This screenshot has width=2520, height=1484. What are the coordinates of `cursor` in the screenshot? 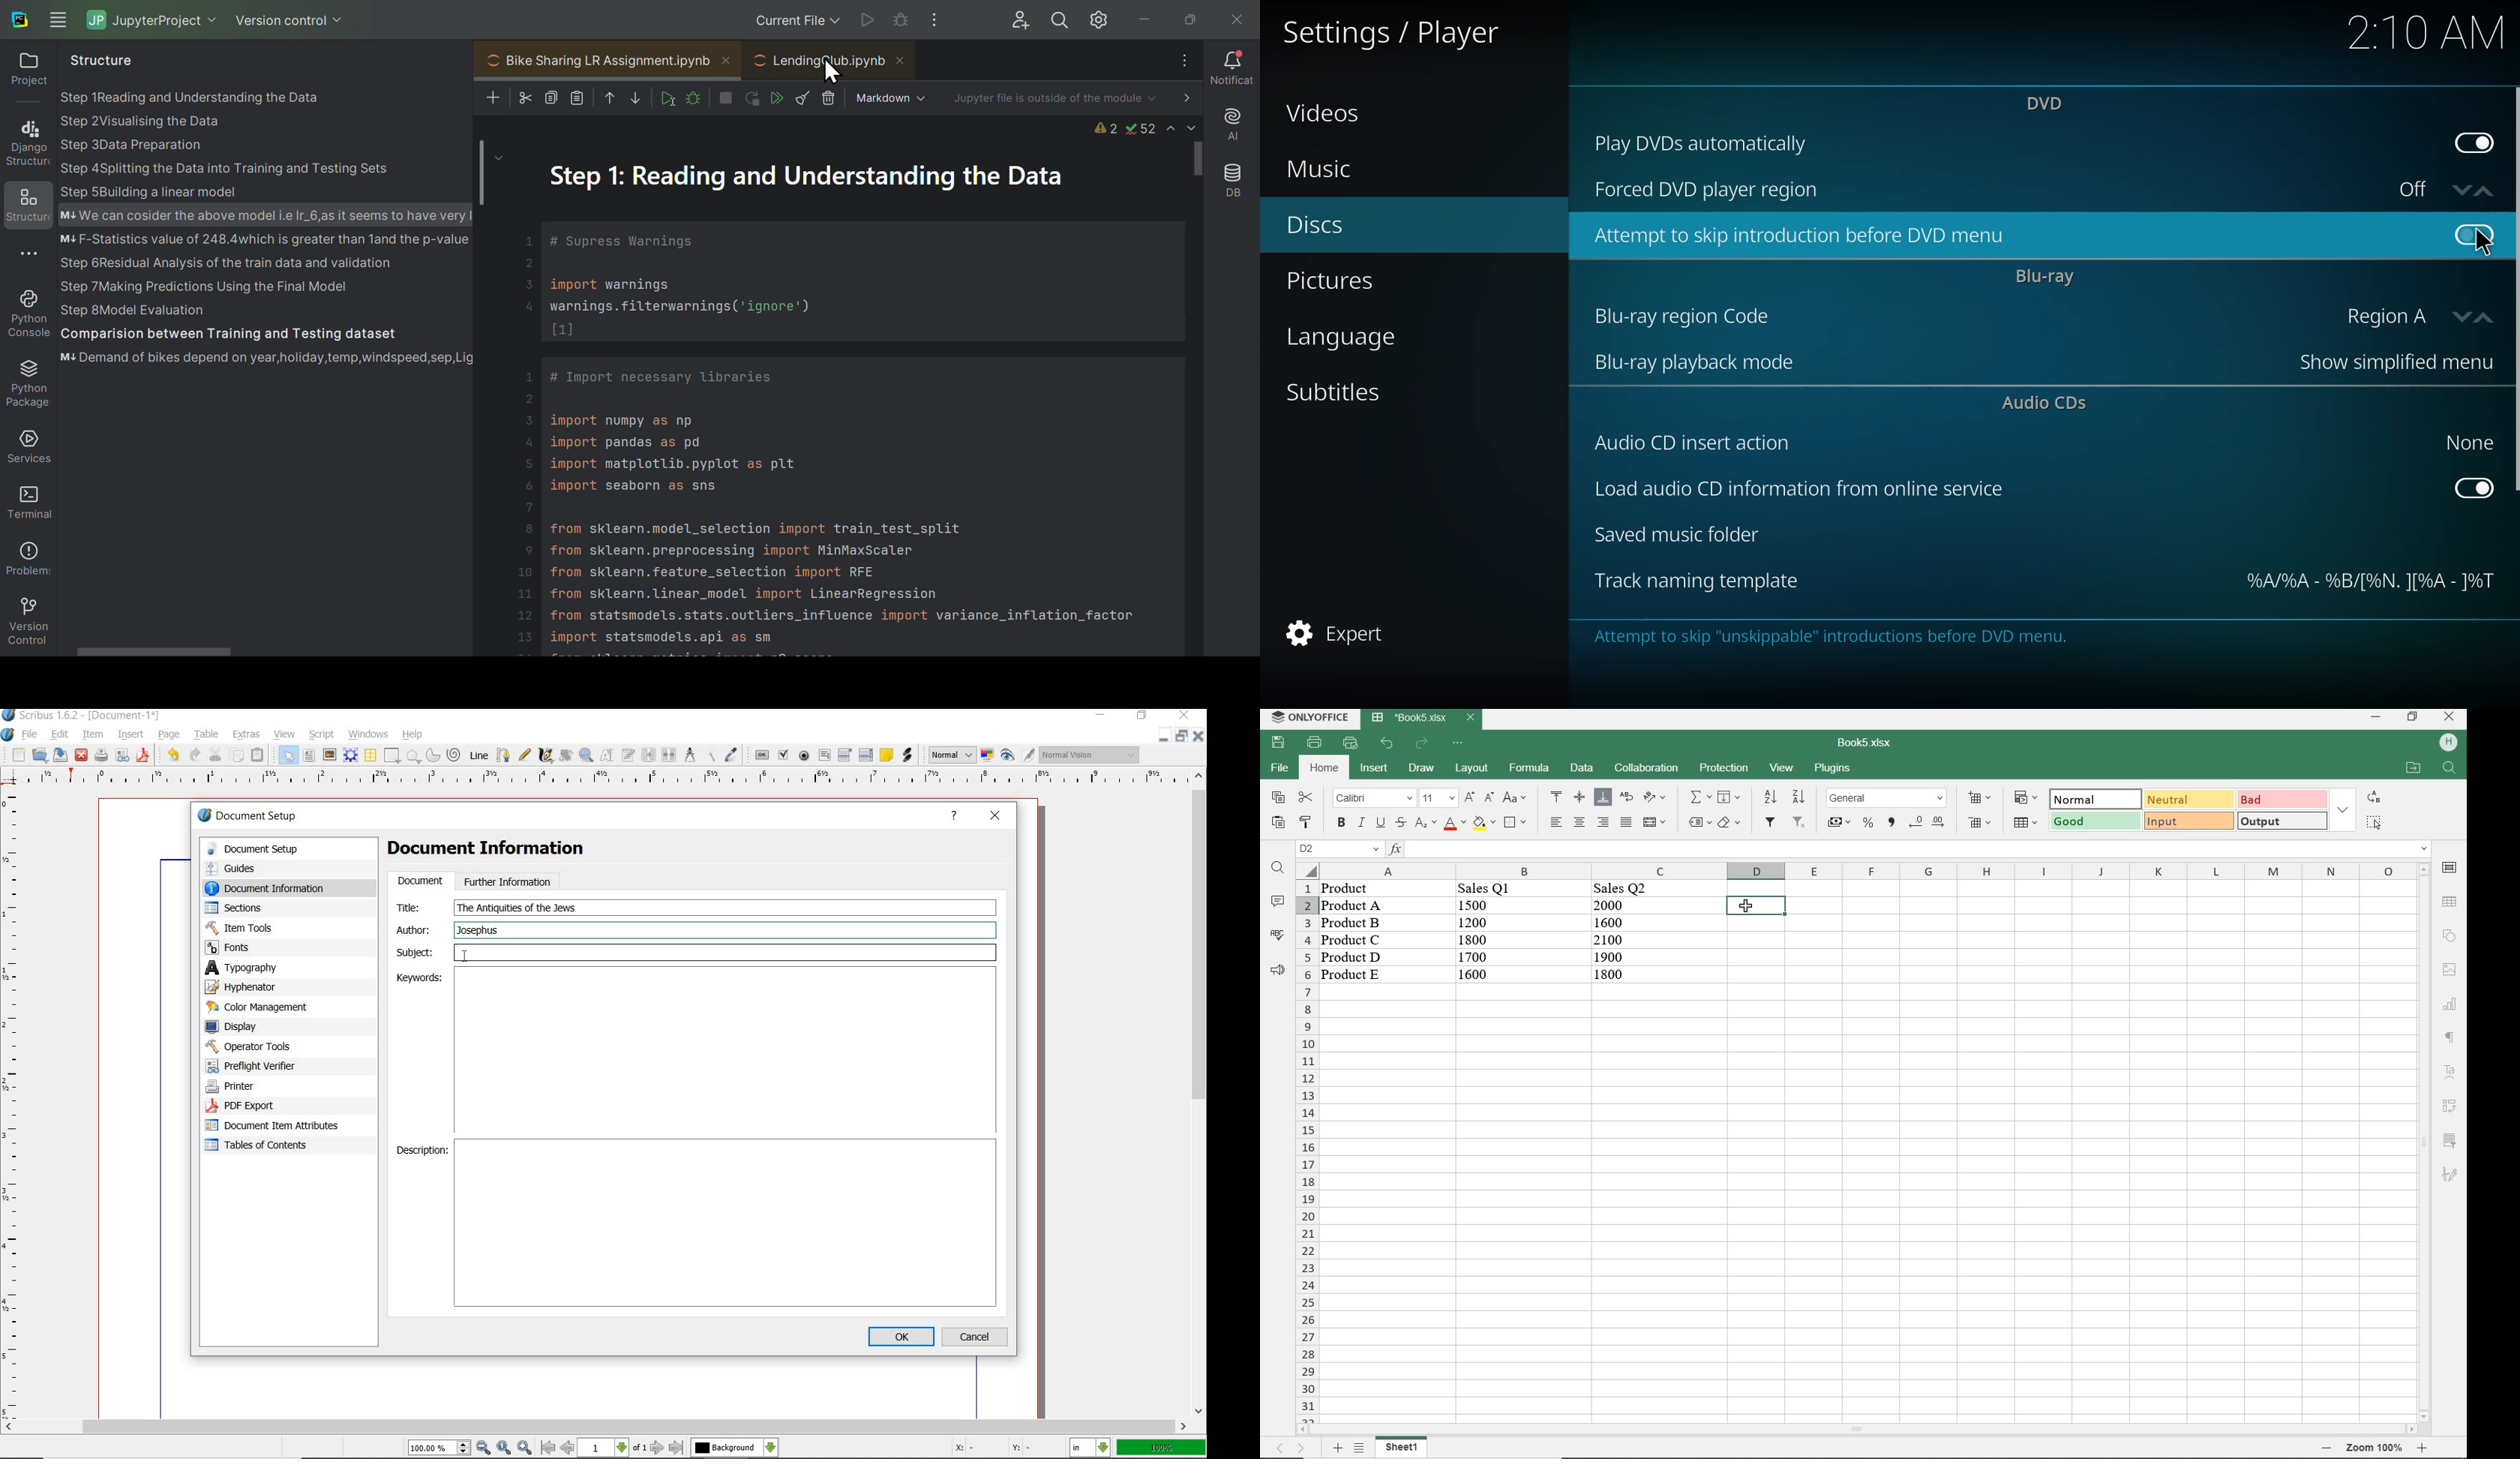 It's located at (2483, 244).